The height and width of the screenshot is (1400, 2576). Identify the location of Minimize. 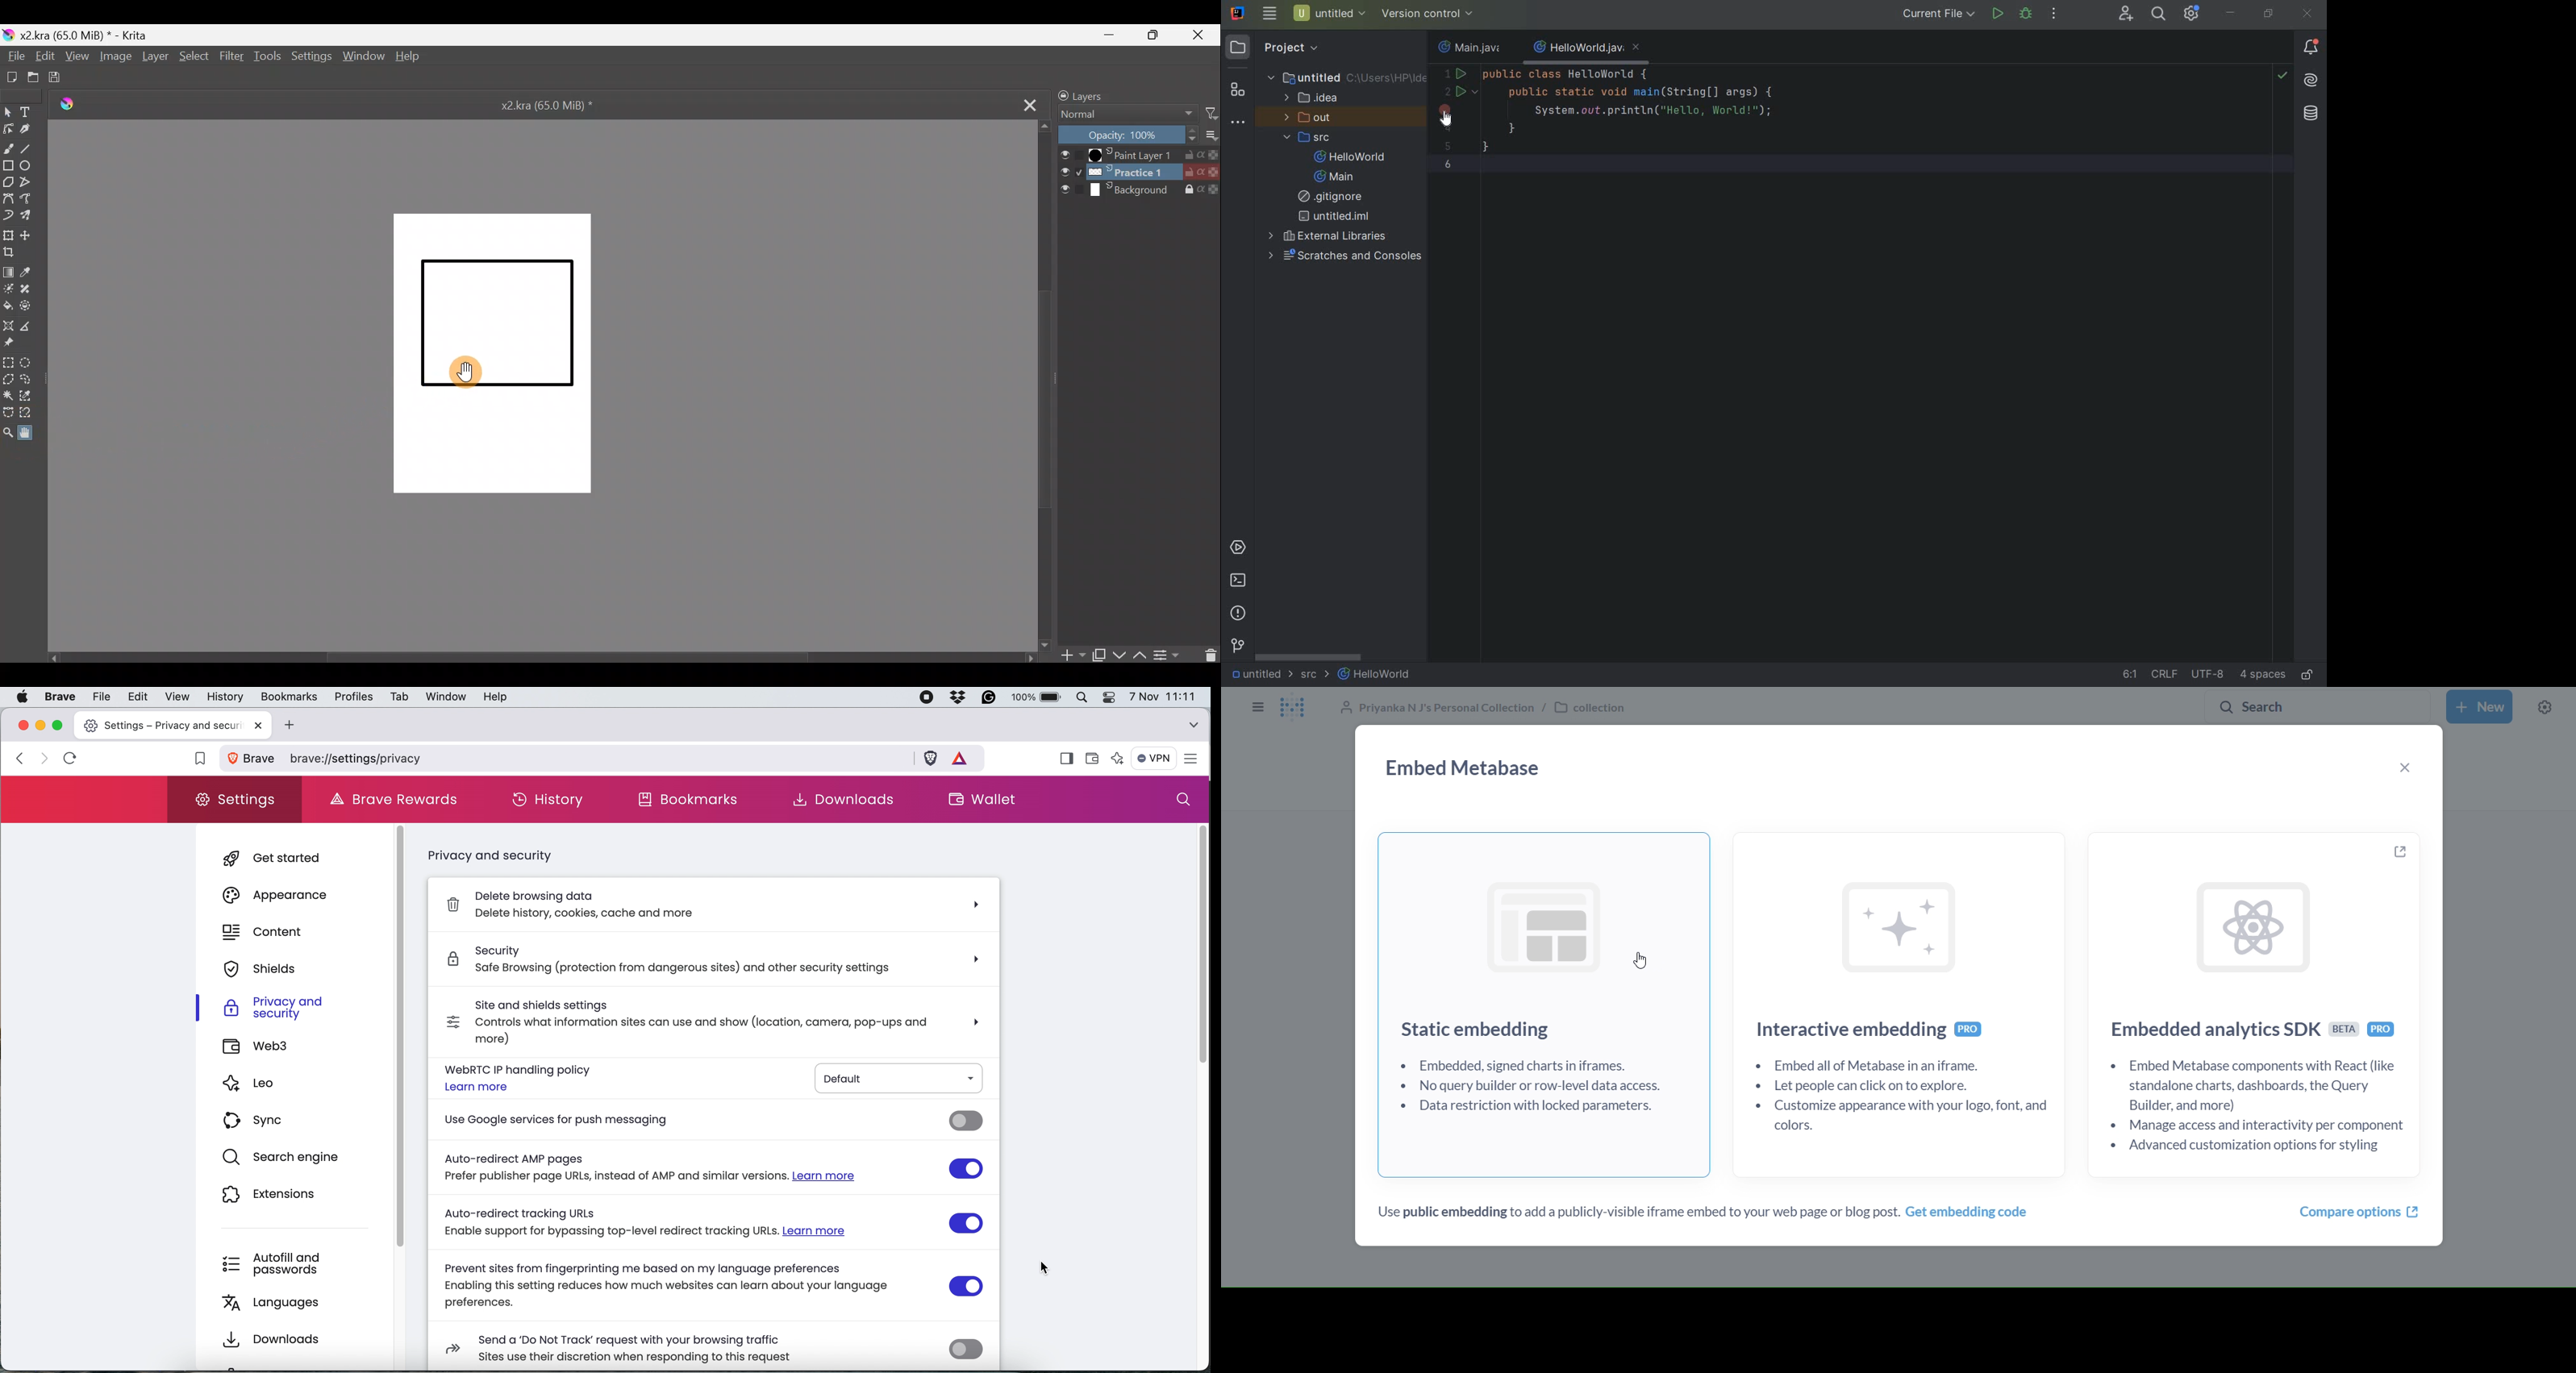
(1110, 34).